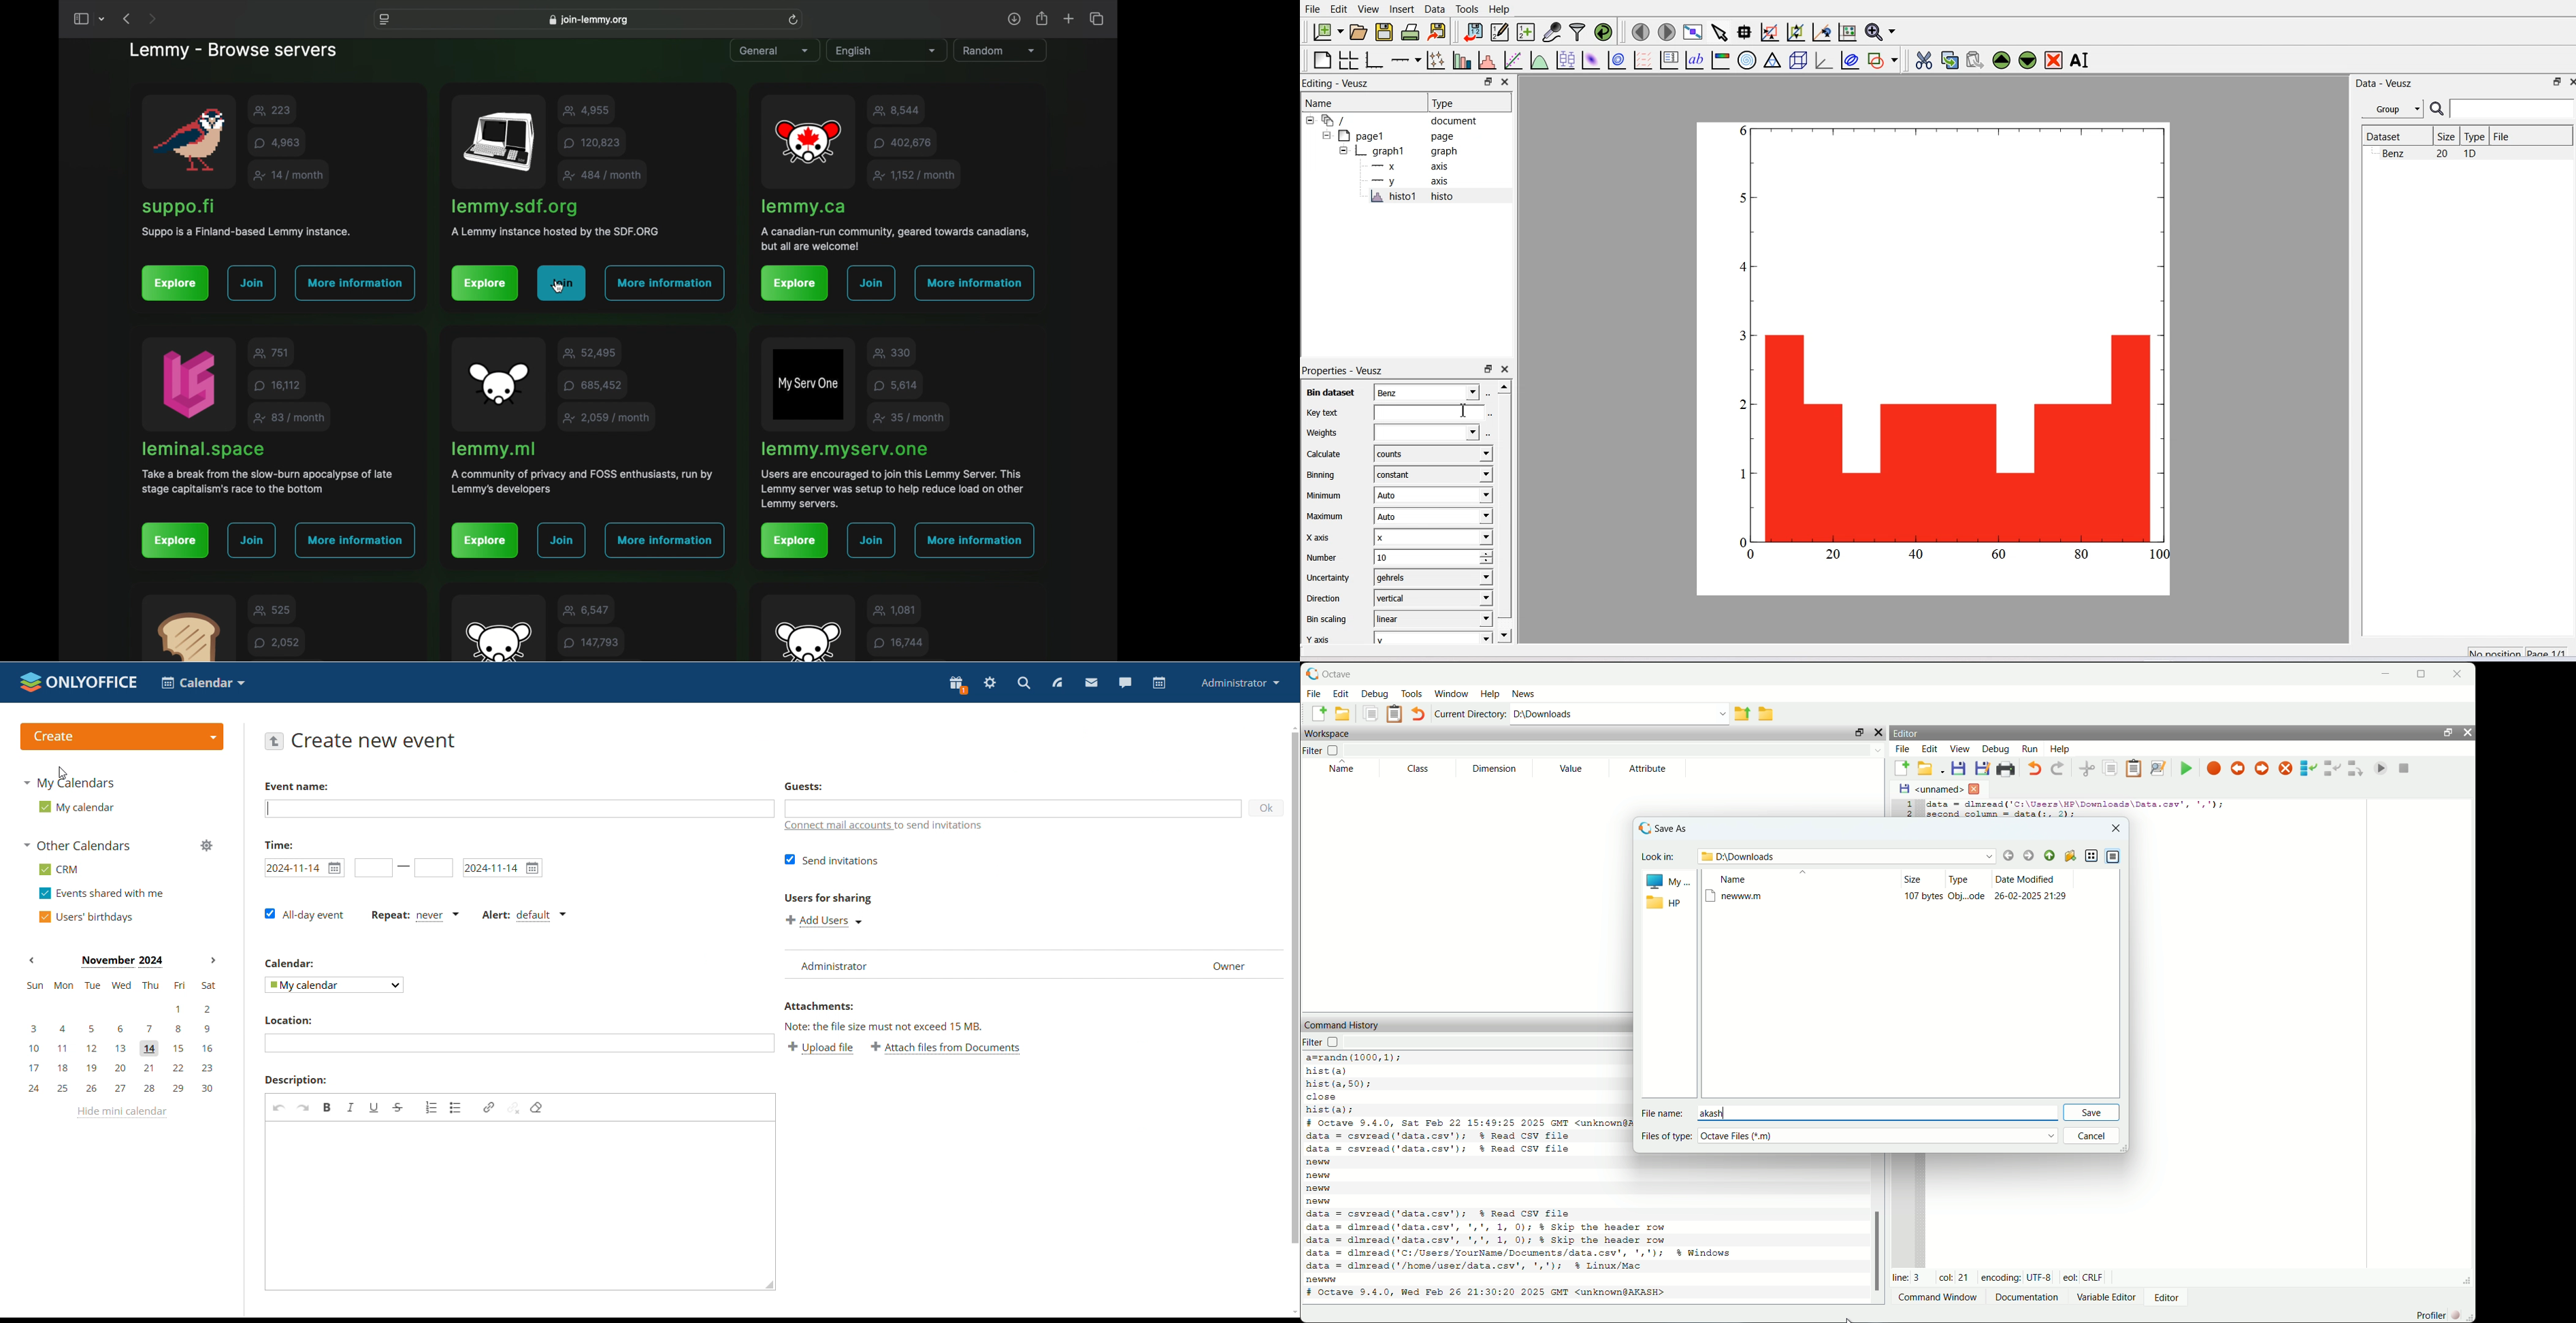  What do you see at coordinates (187, 140) in the screenshot?
I see `server icon` at bounding box center [187, 140].